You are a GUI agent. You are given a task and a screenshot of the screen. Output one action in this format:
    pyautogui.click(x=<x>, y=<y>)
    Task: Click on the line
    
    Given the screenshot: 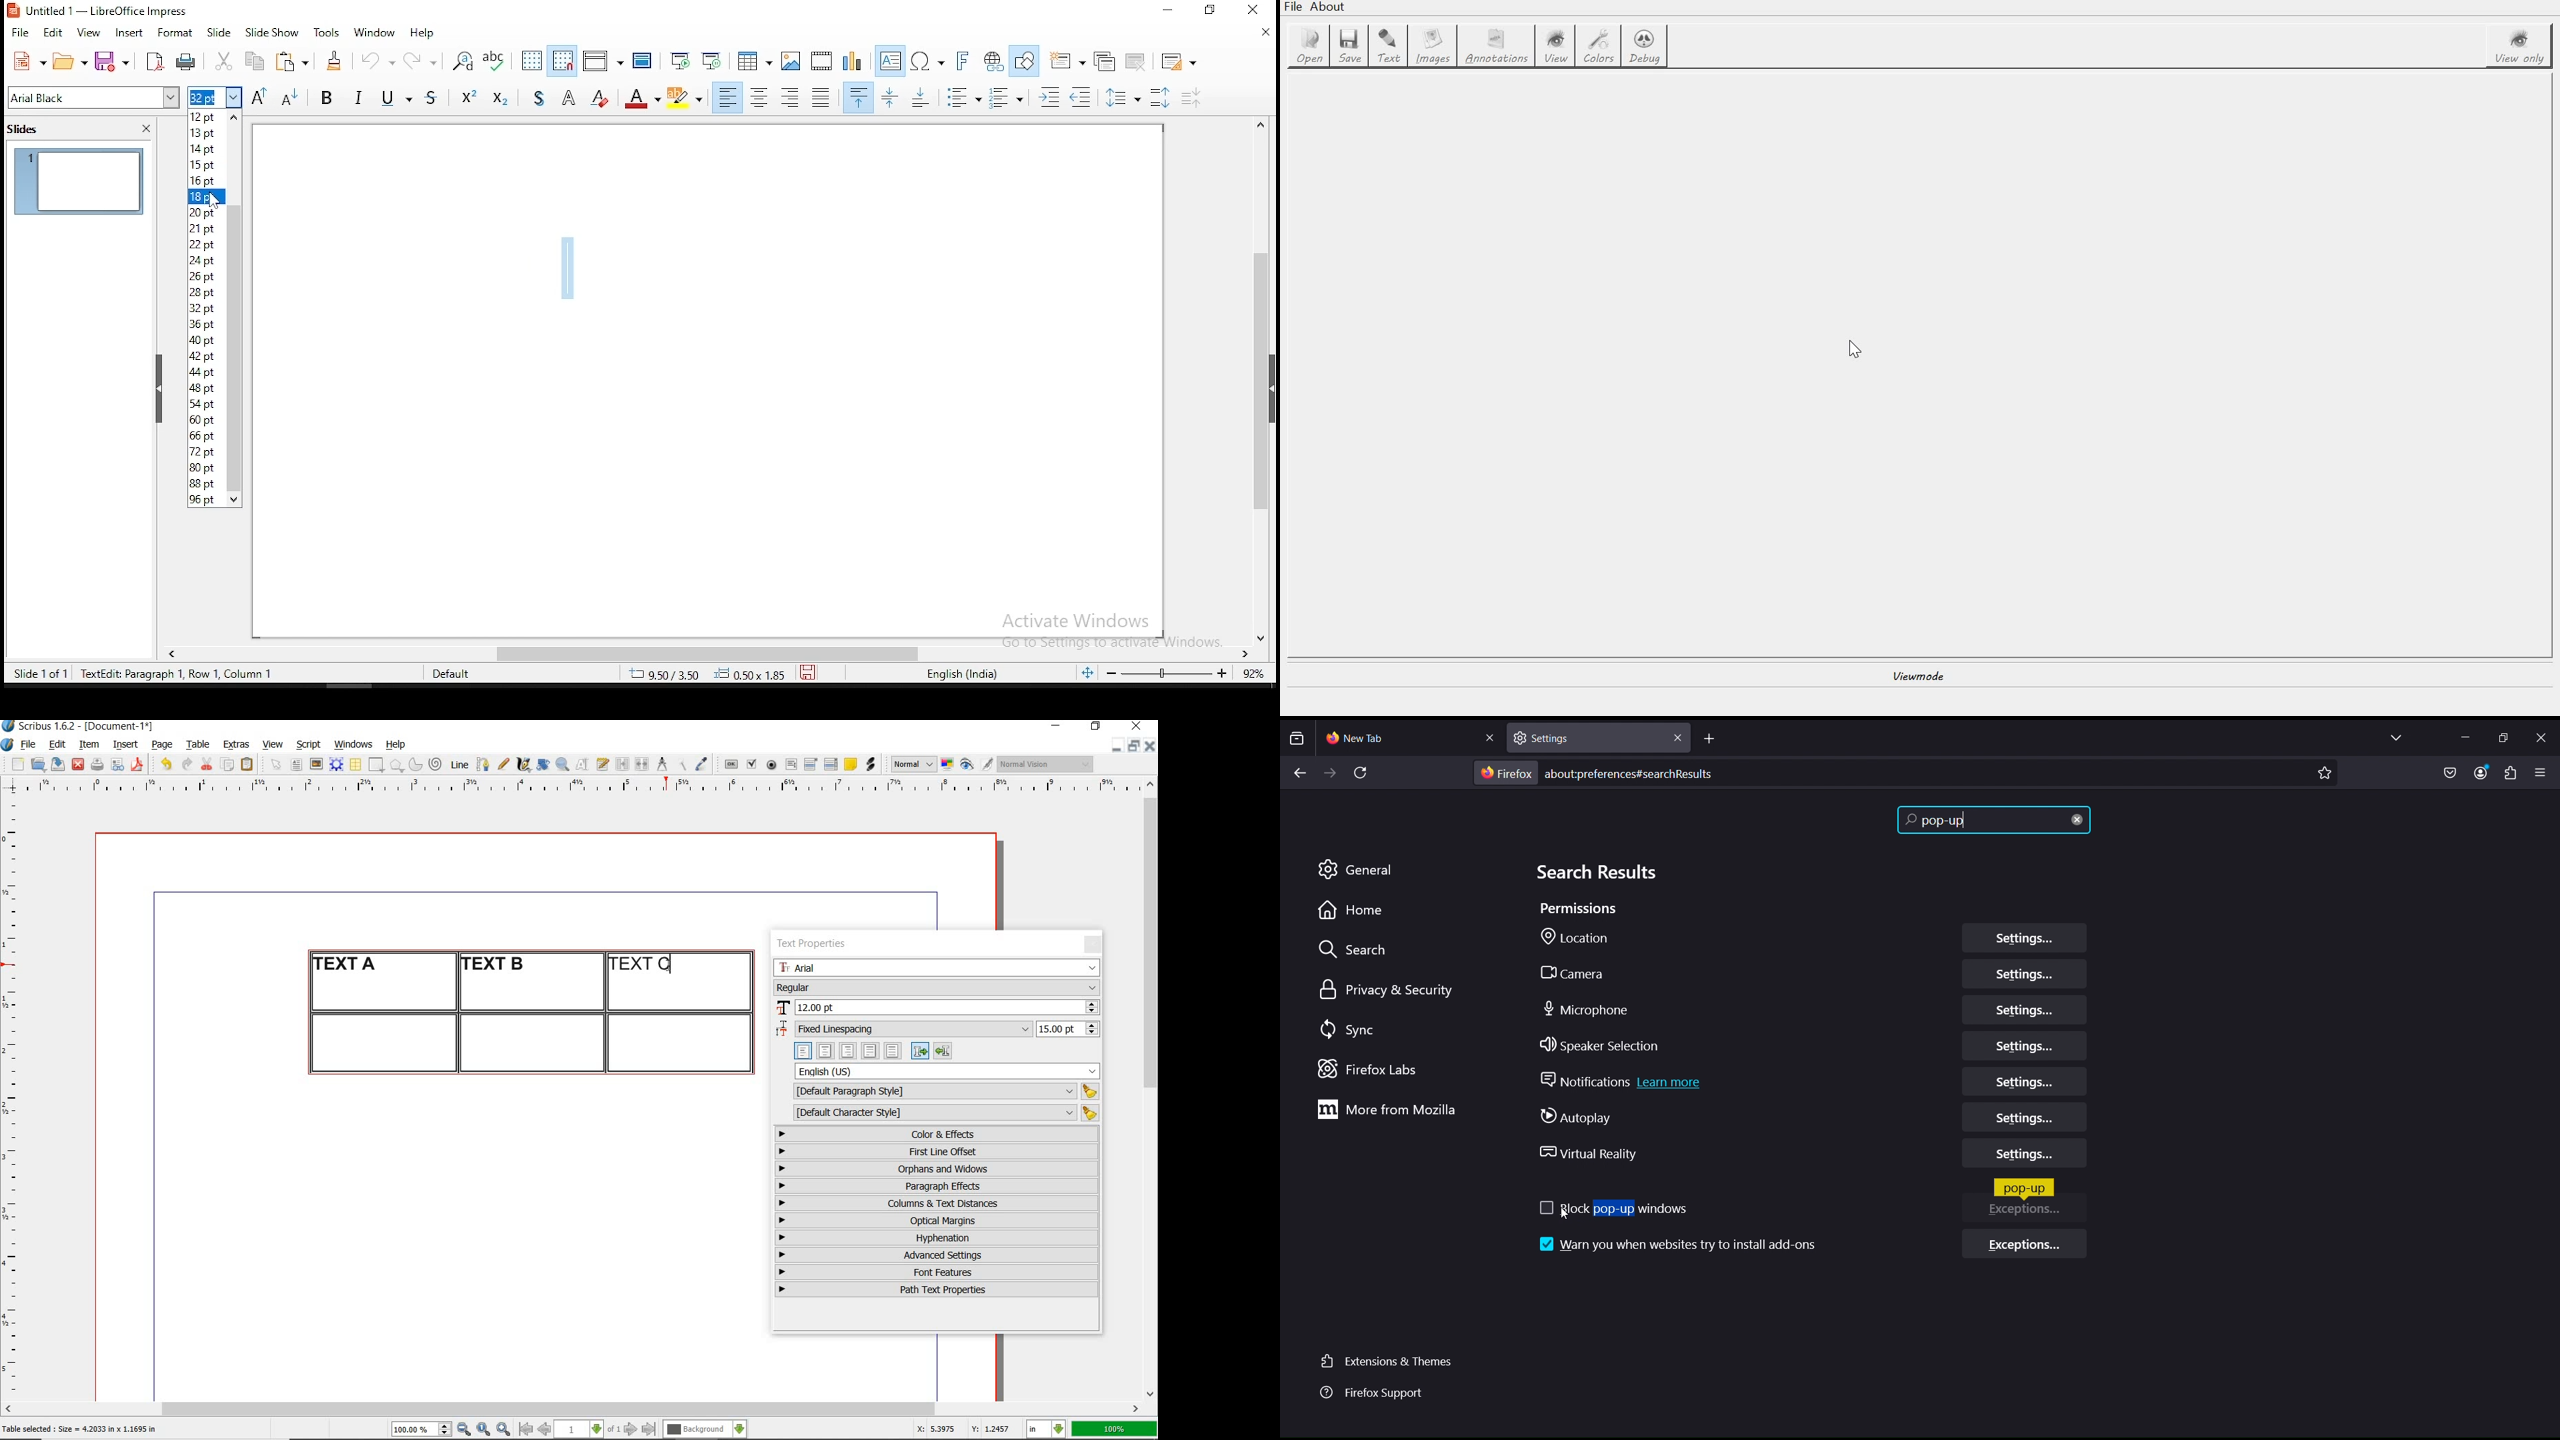 What is the action you would take?
    pyautogui.click(x=458, y=764)
    